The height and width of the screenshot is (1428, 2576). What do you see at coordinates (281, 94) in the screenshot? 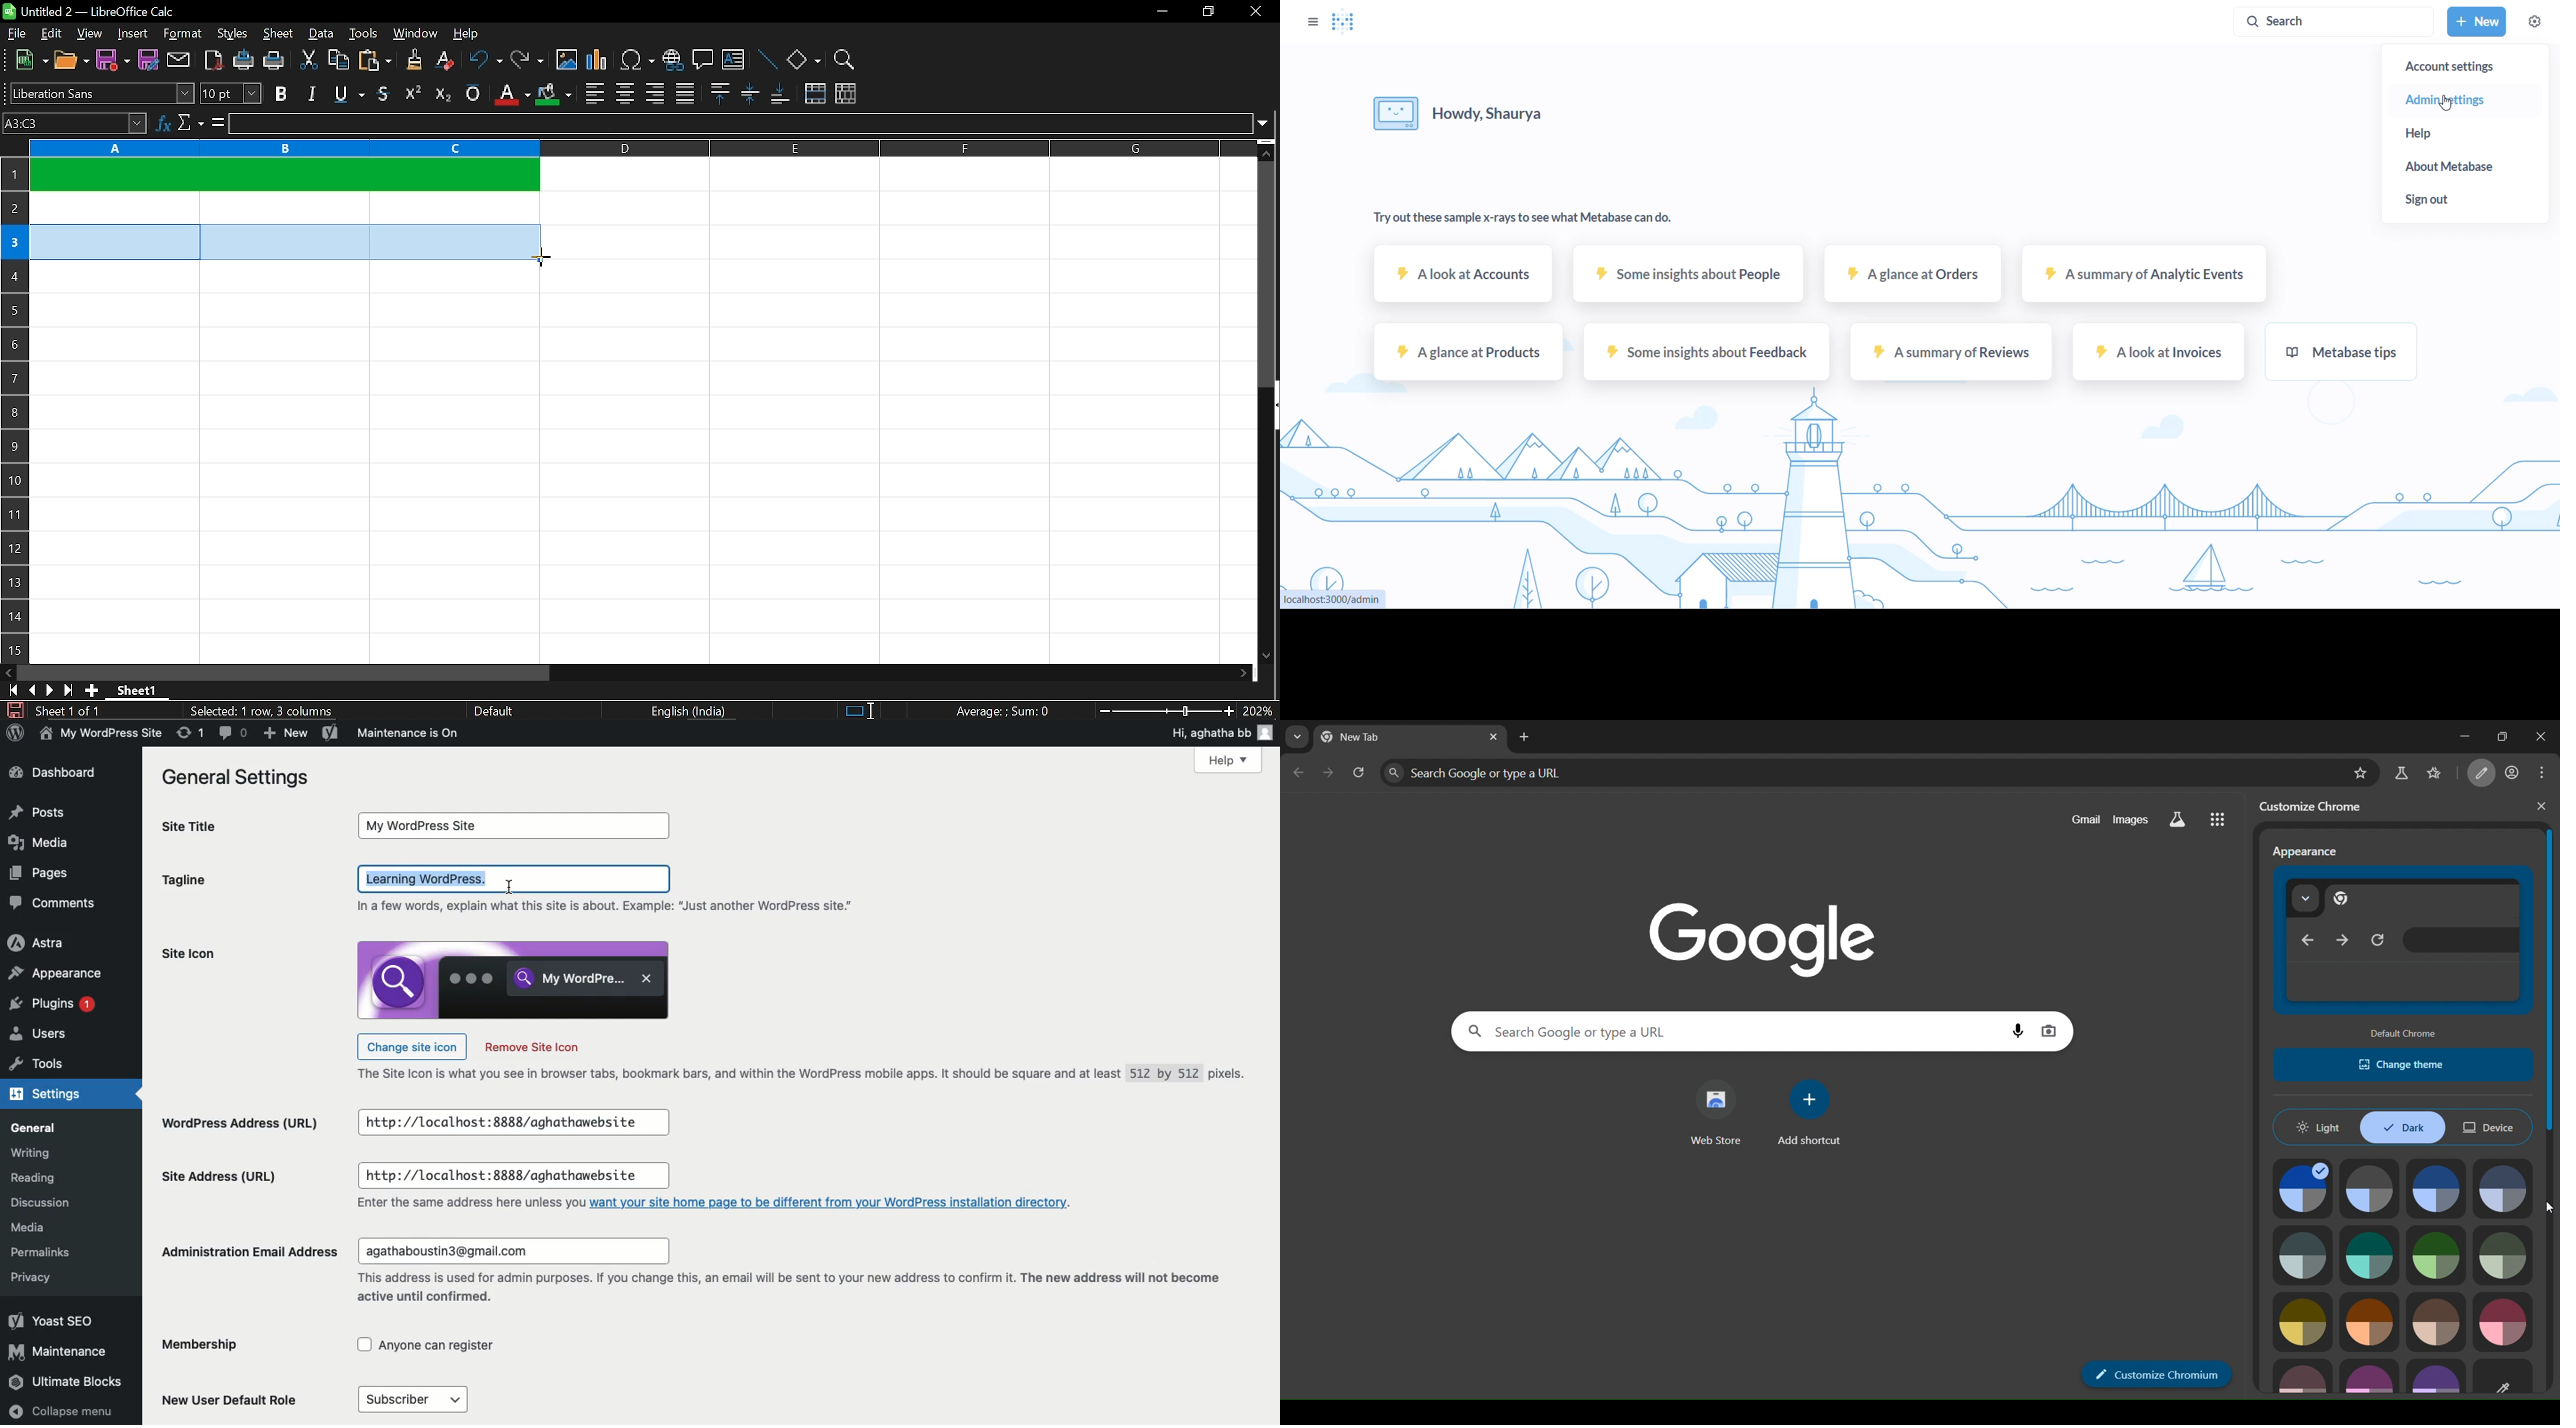
I see `bold` at bounding box center [281, 94].